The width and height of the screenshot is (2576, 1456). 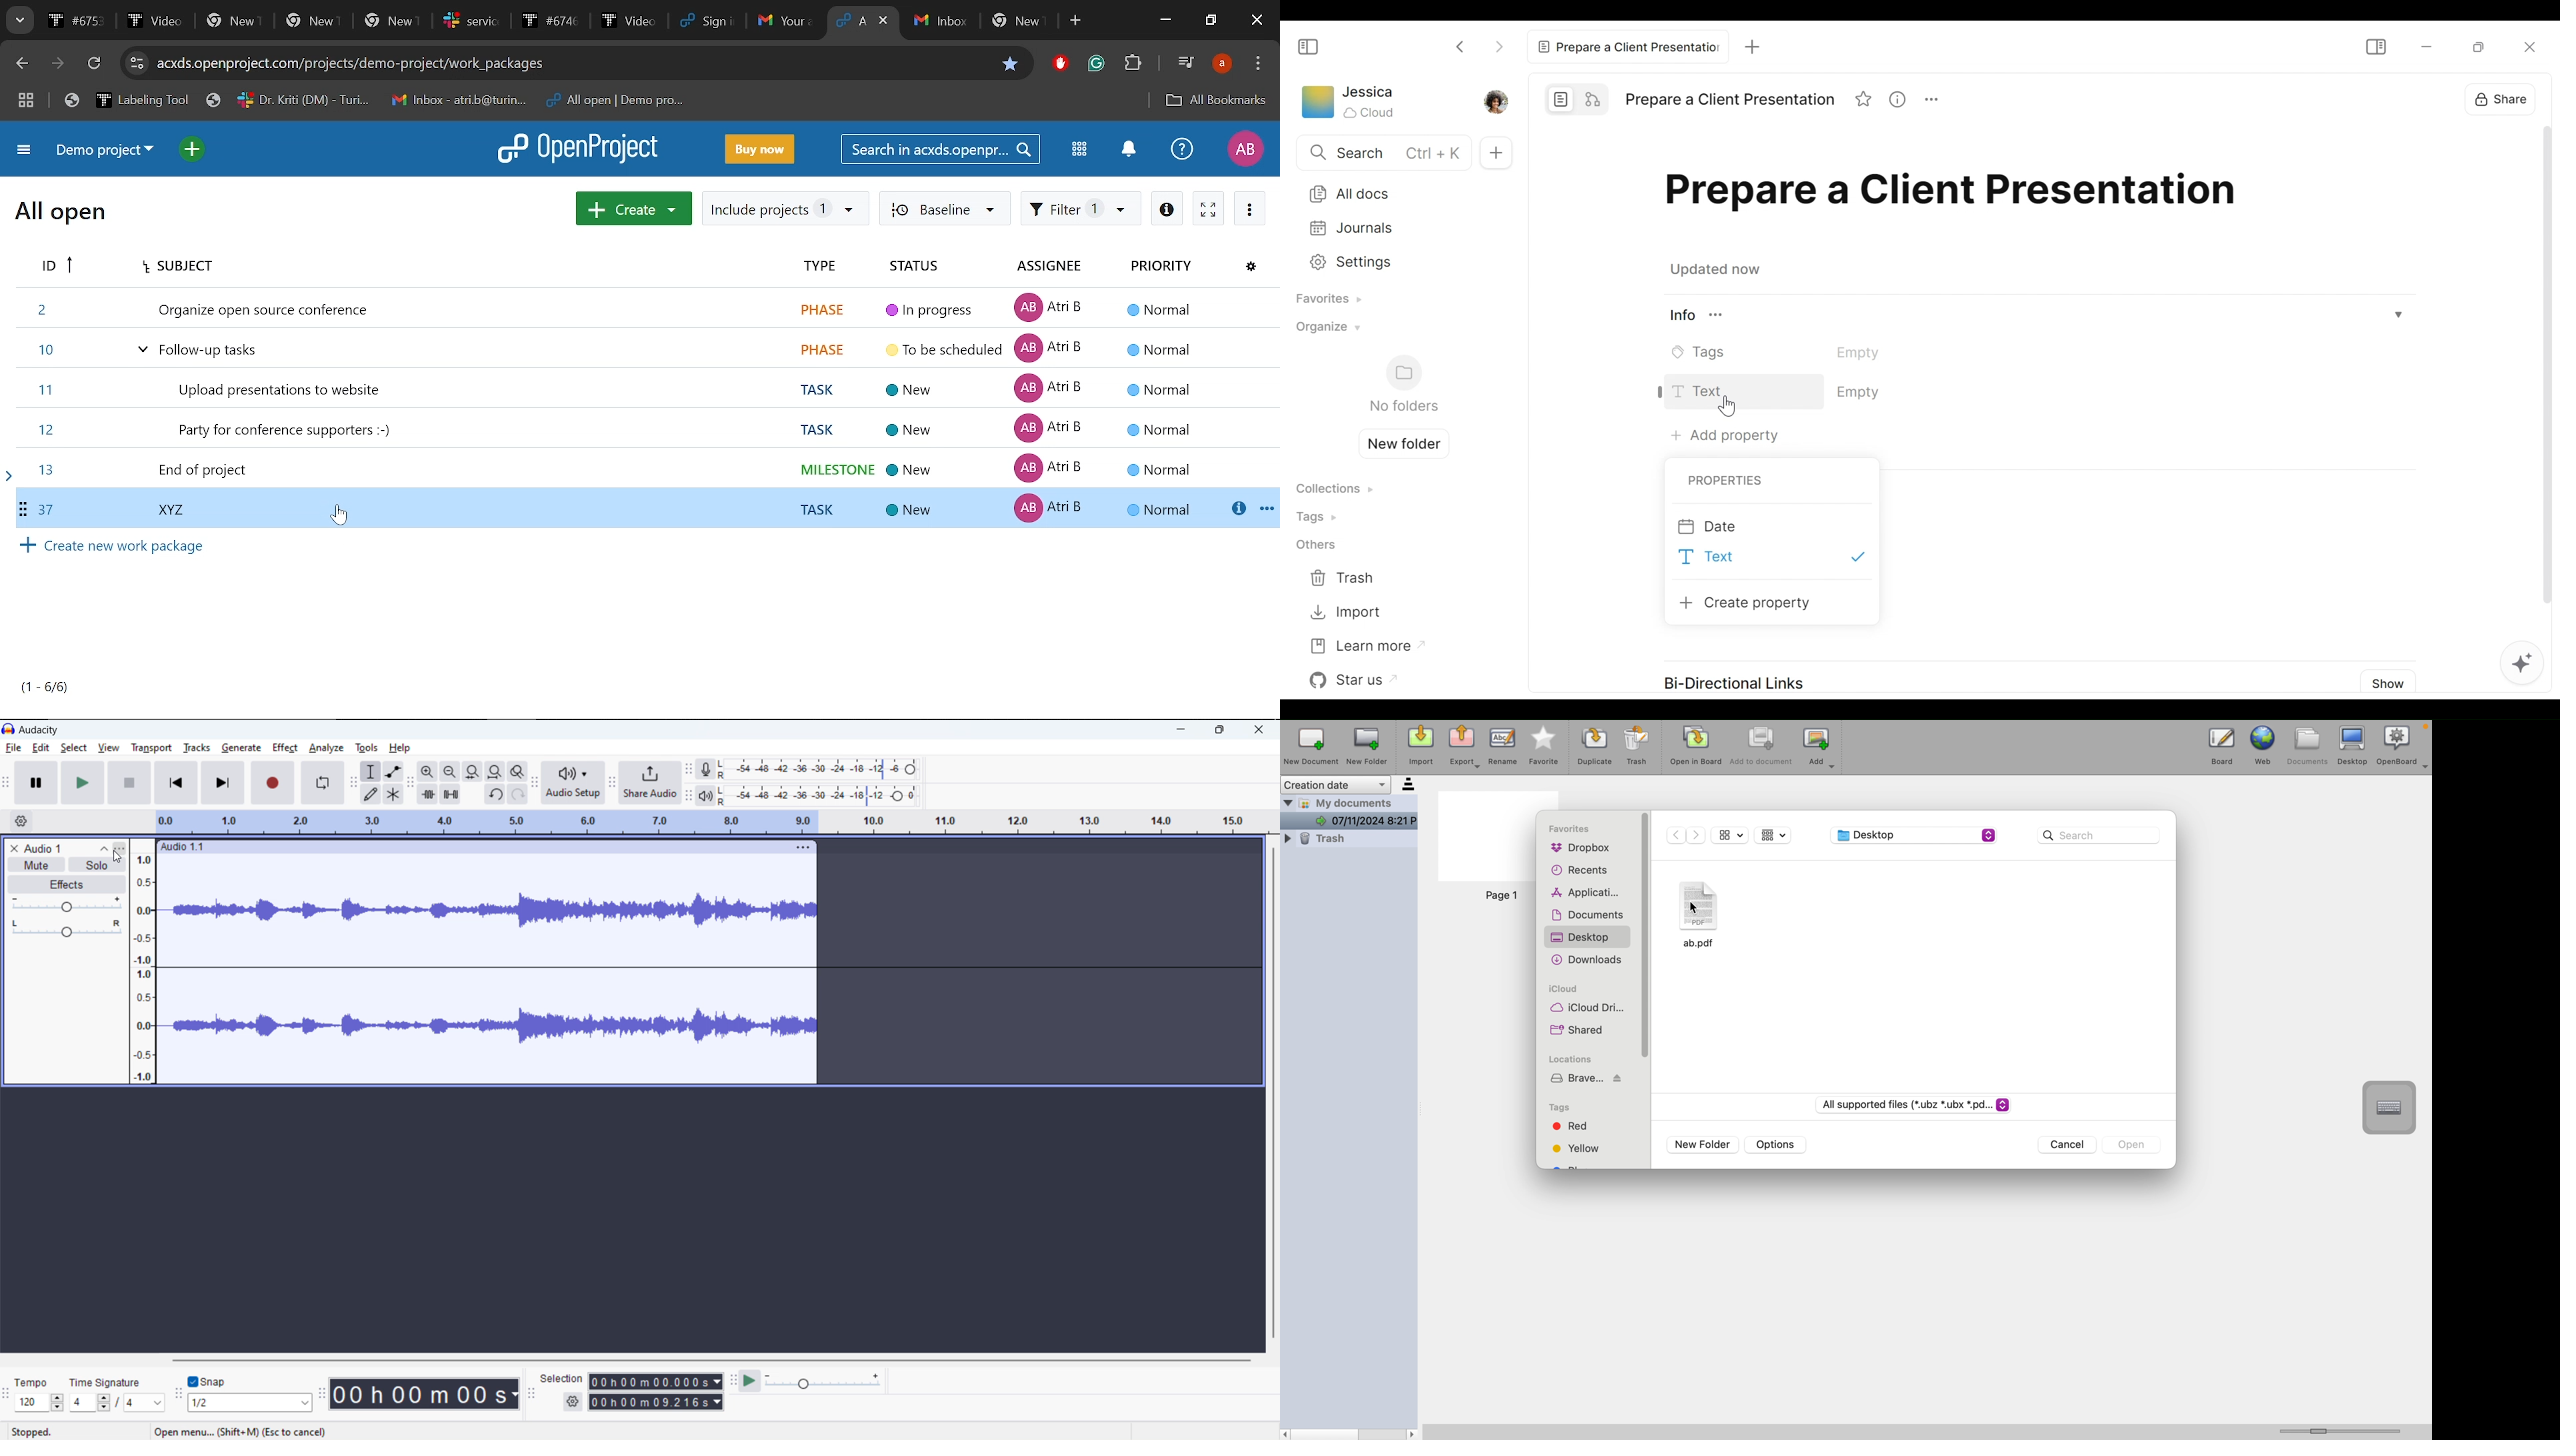 What do you see at coordinates (151, 748) in the screenshot?
I see `transport` at bounding box center [151, 748].